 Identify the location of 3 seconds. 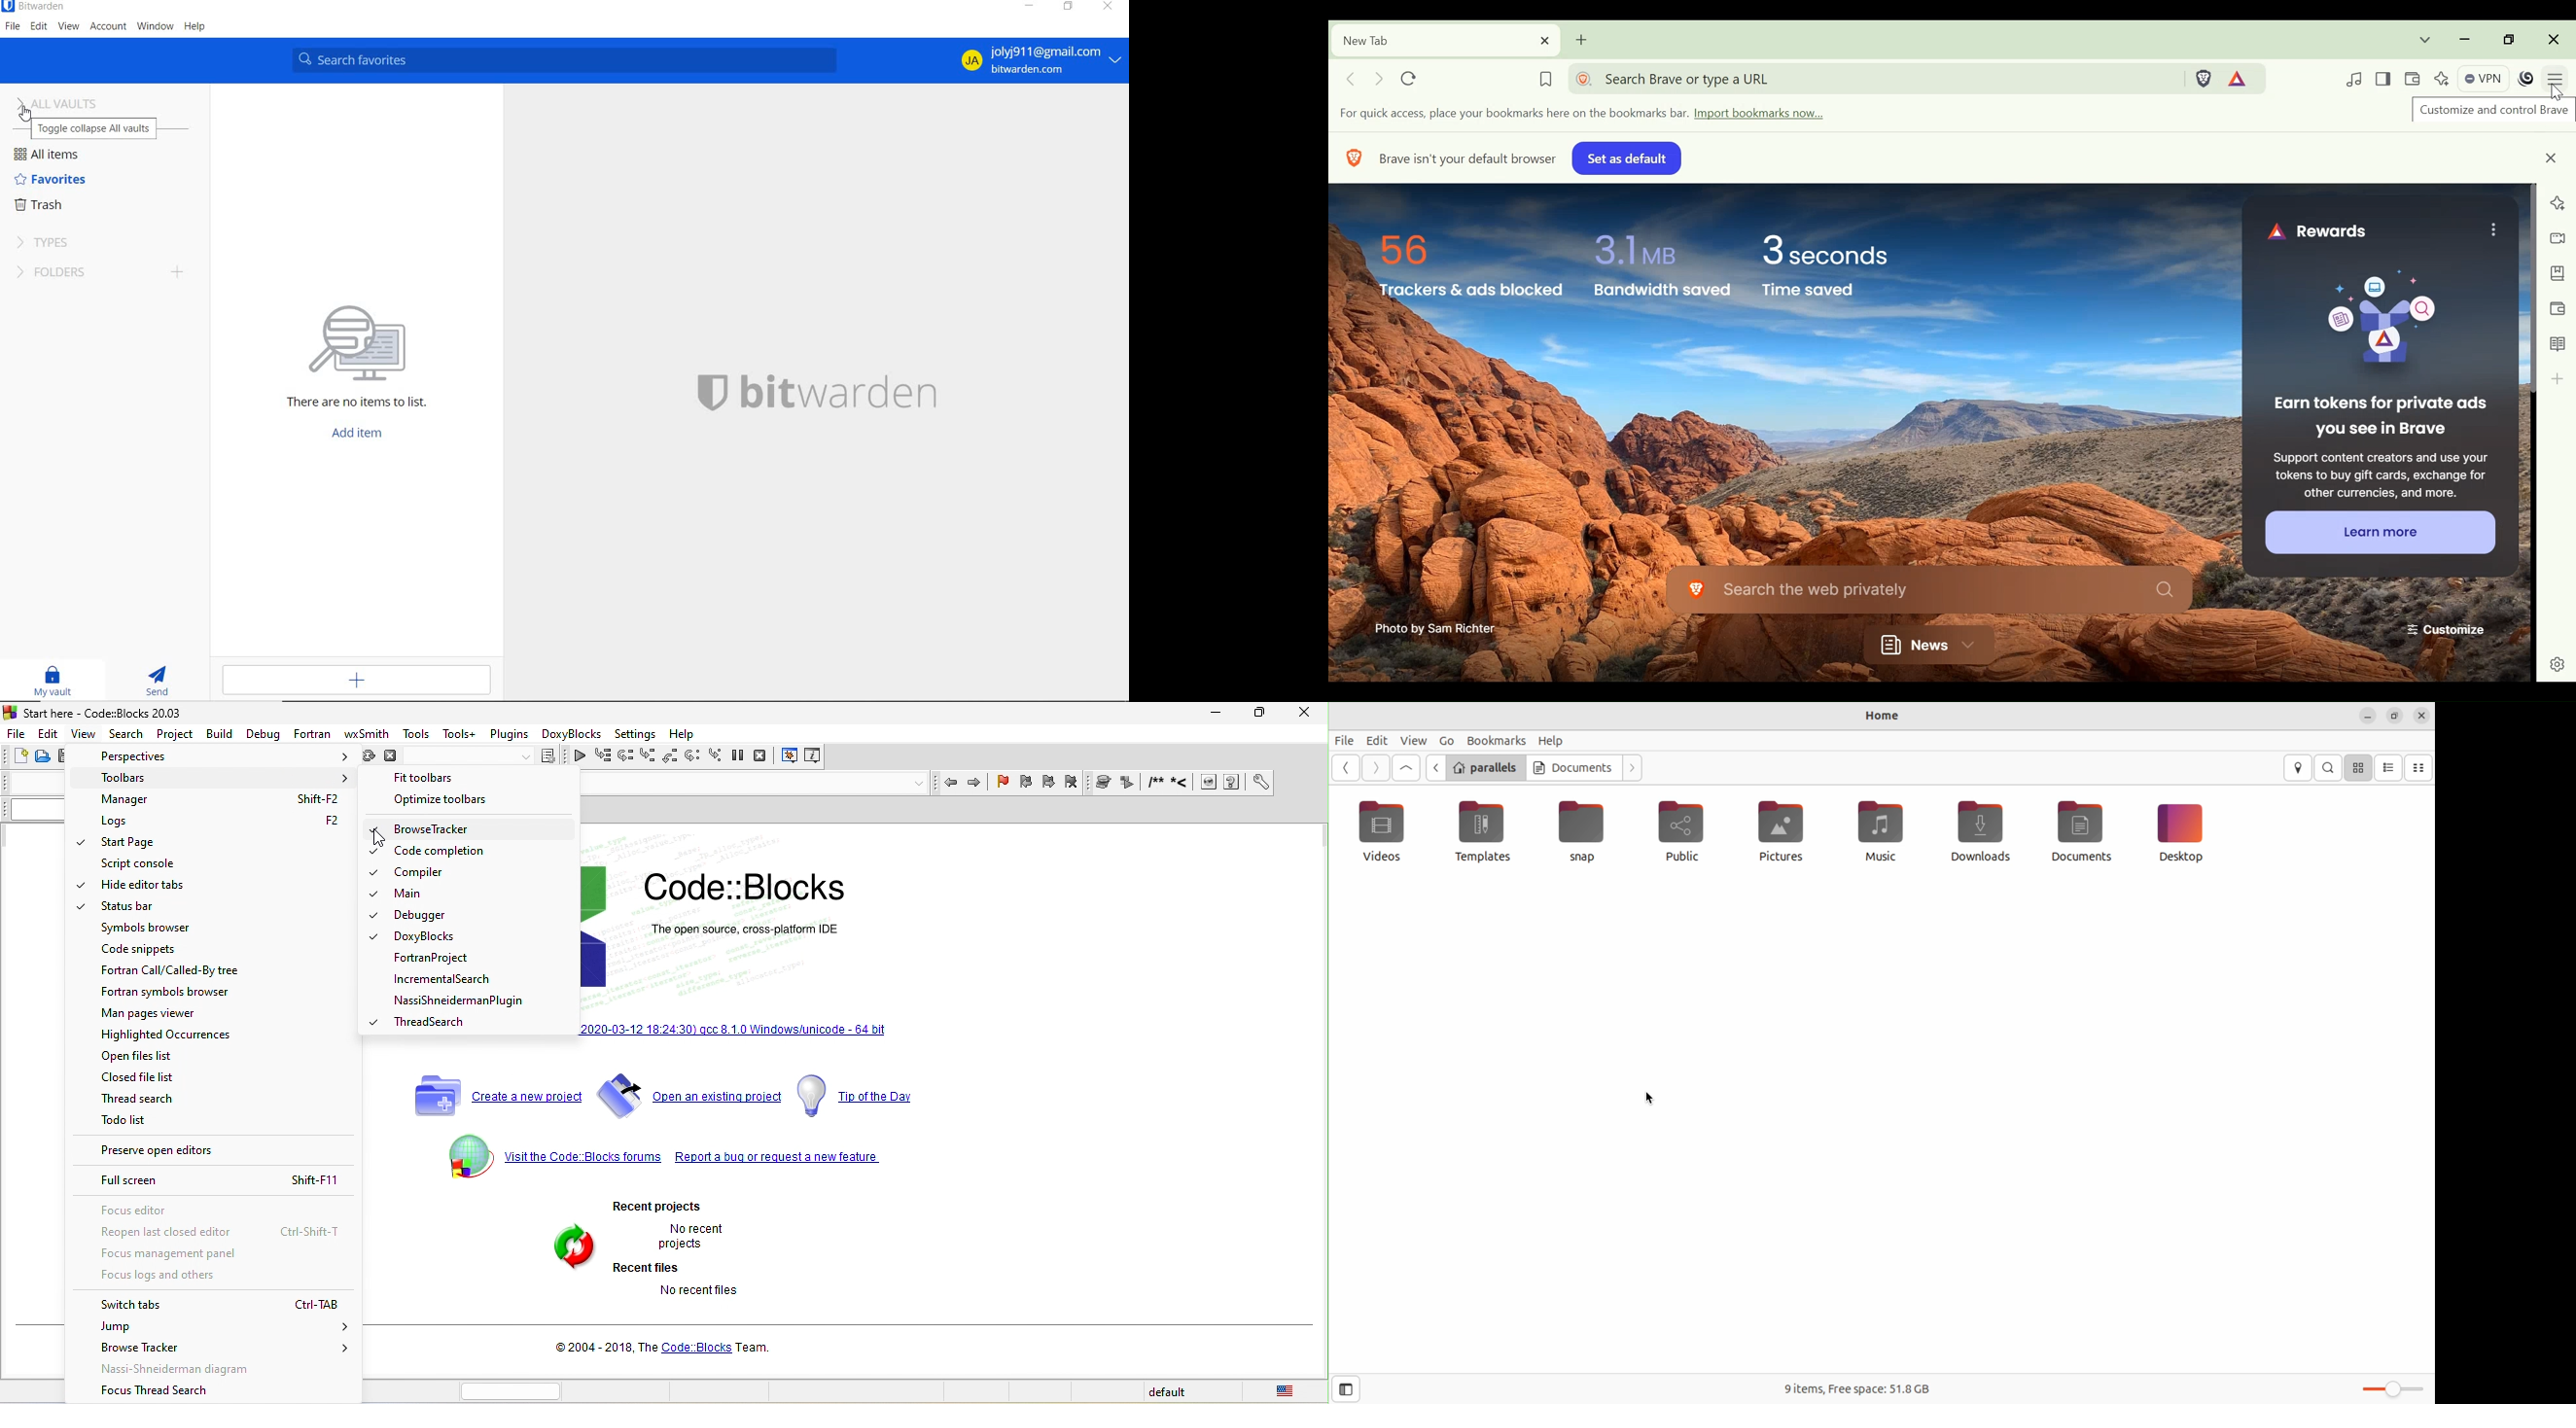
(1835, 250).